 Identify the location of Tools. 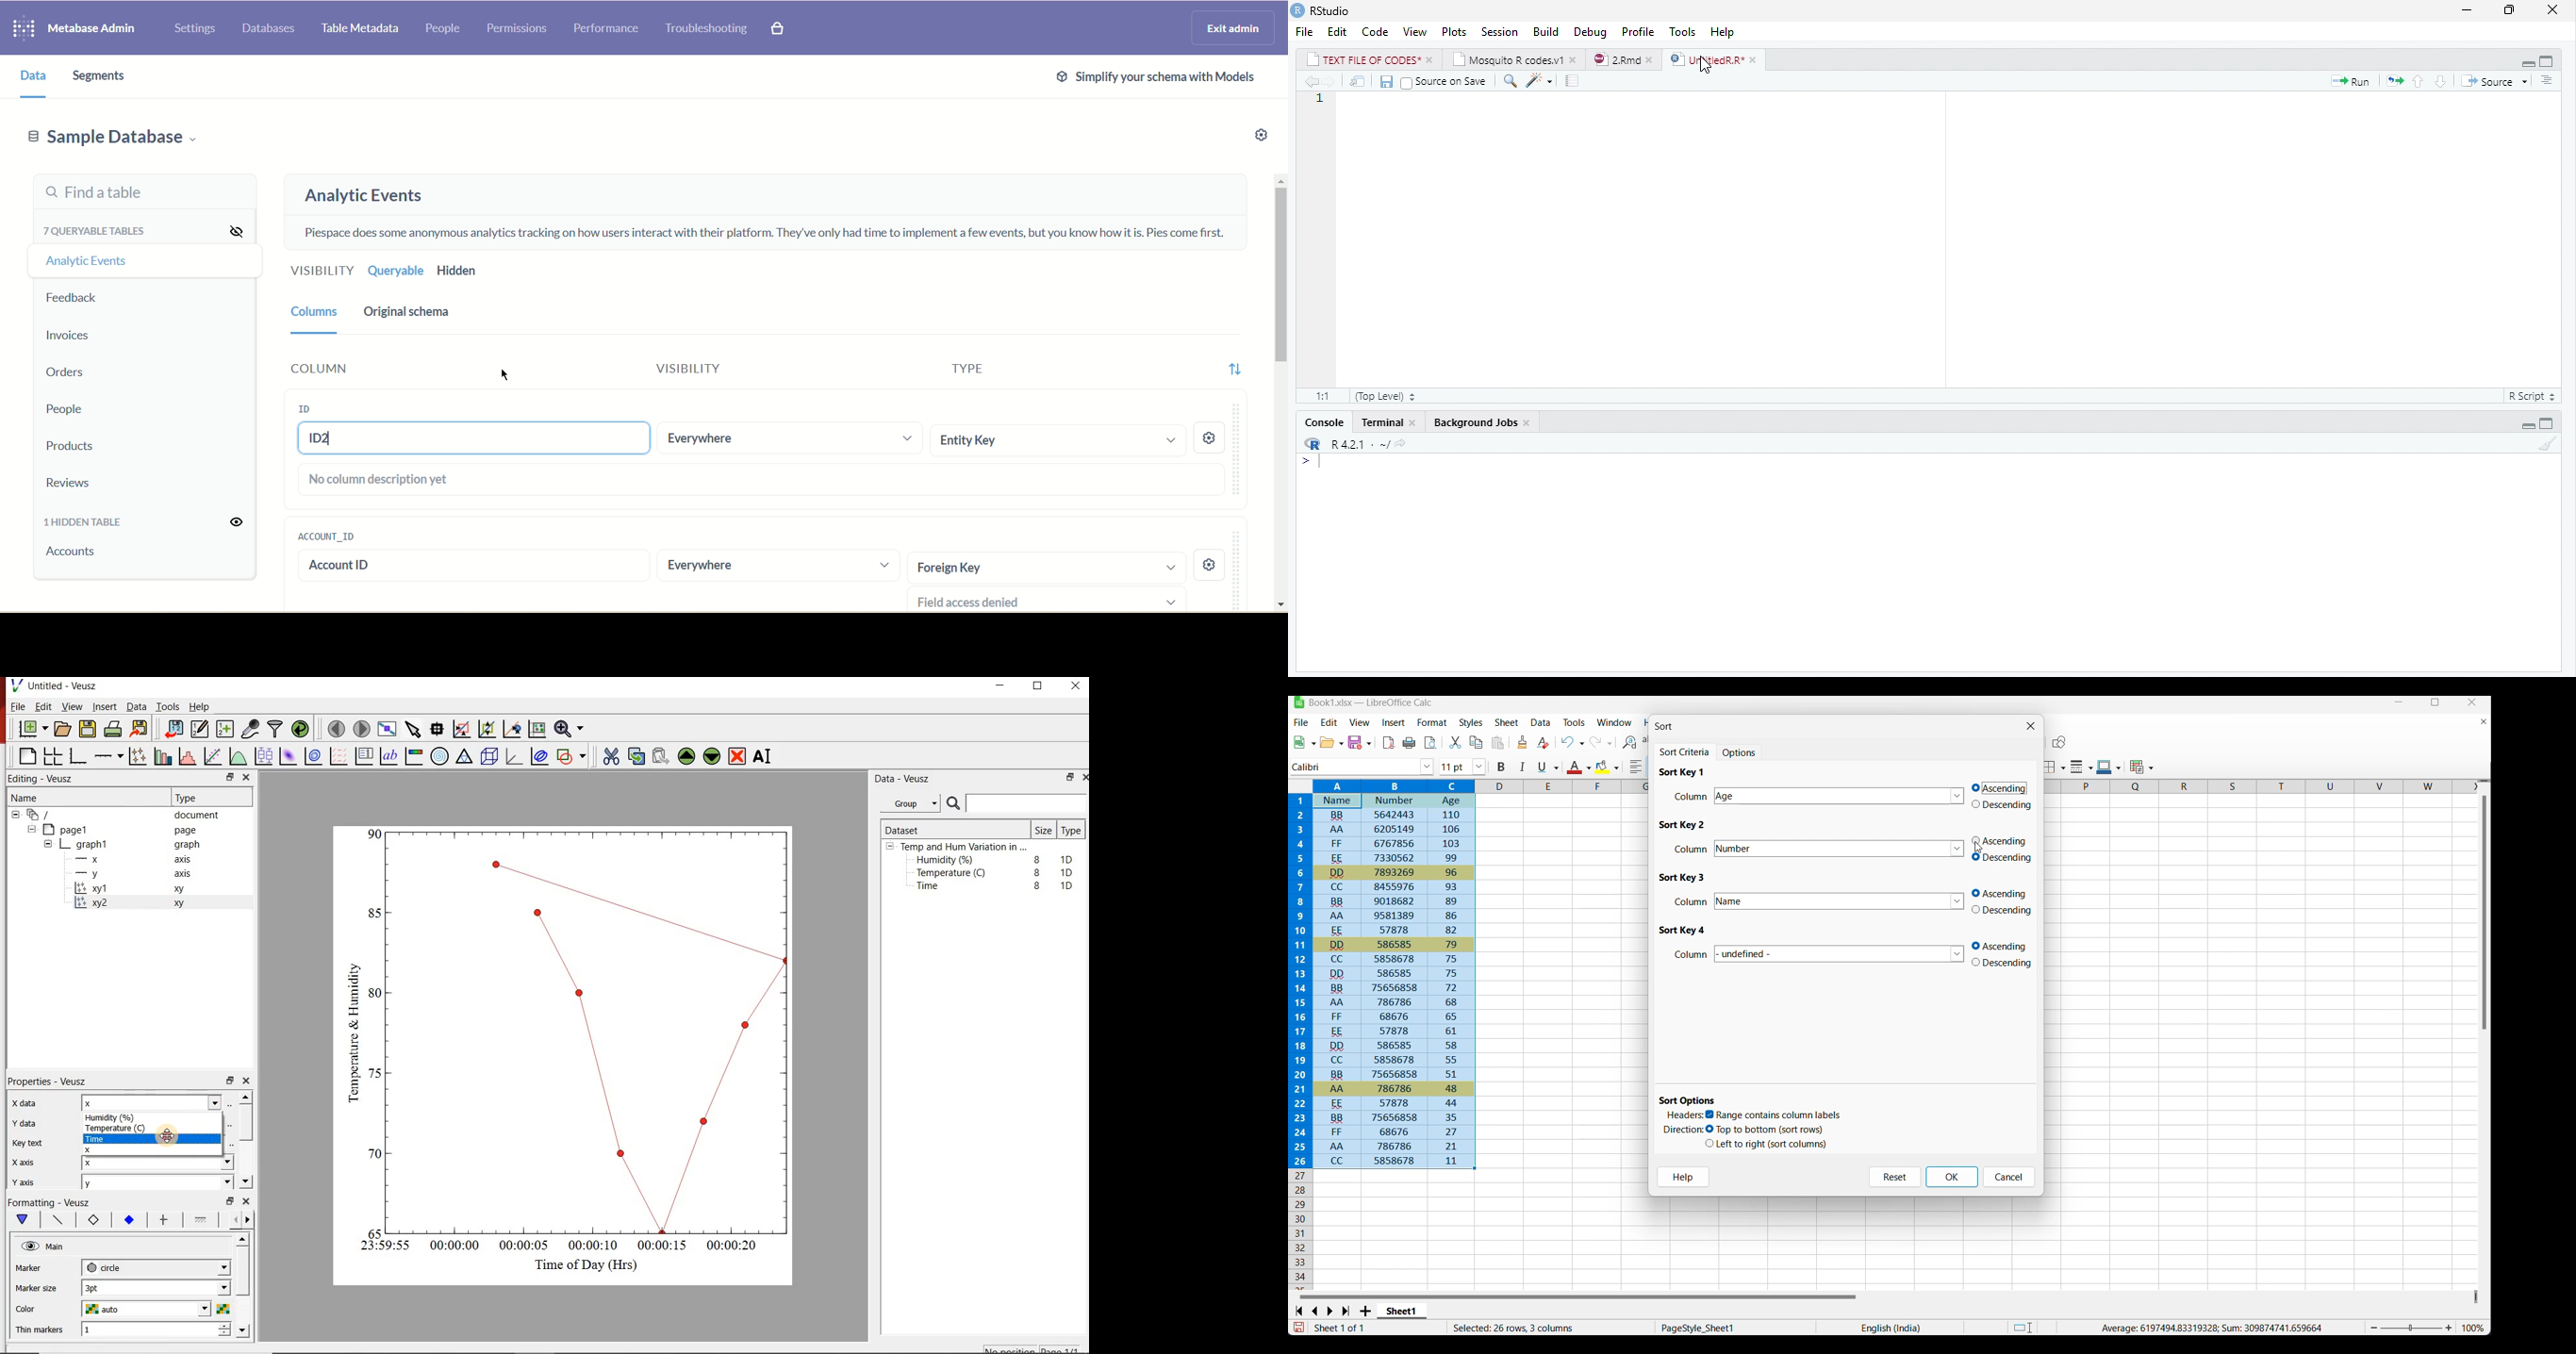
(1685, 31).